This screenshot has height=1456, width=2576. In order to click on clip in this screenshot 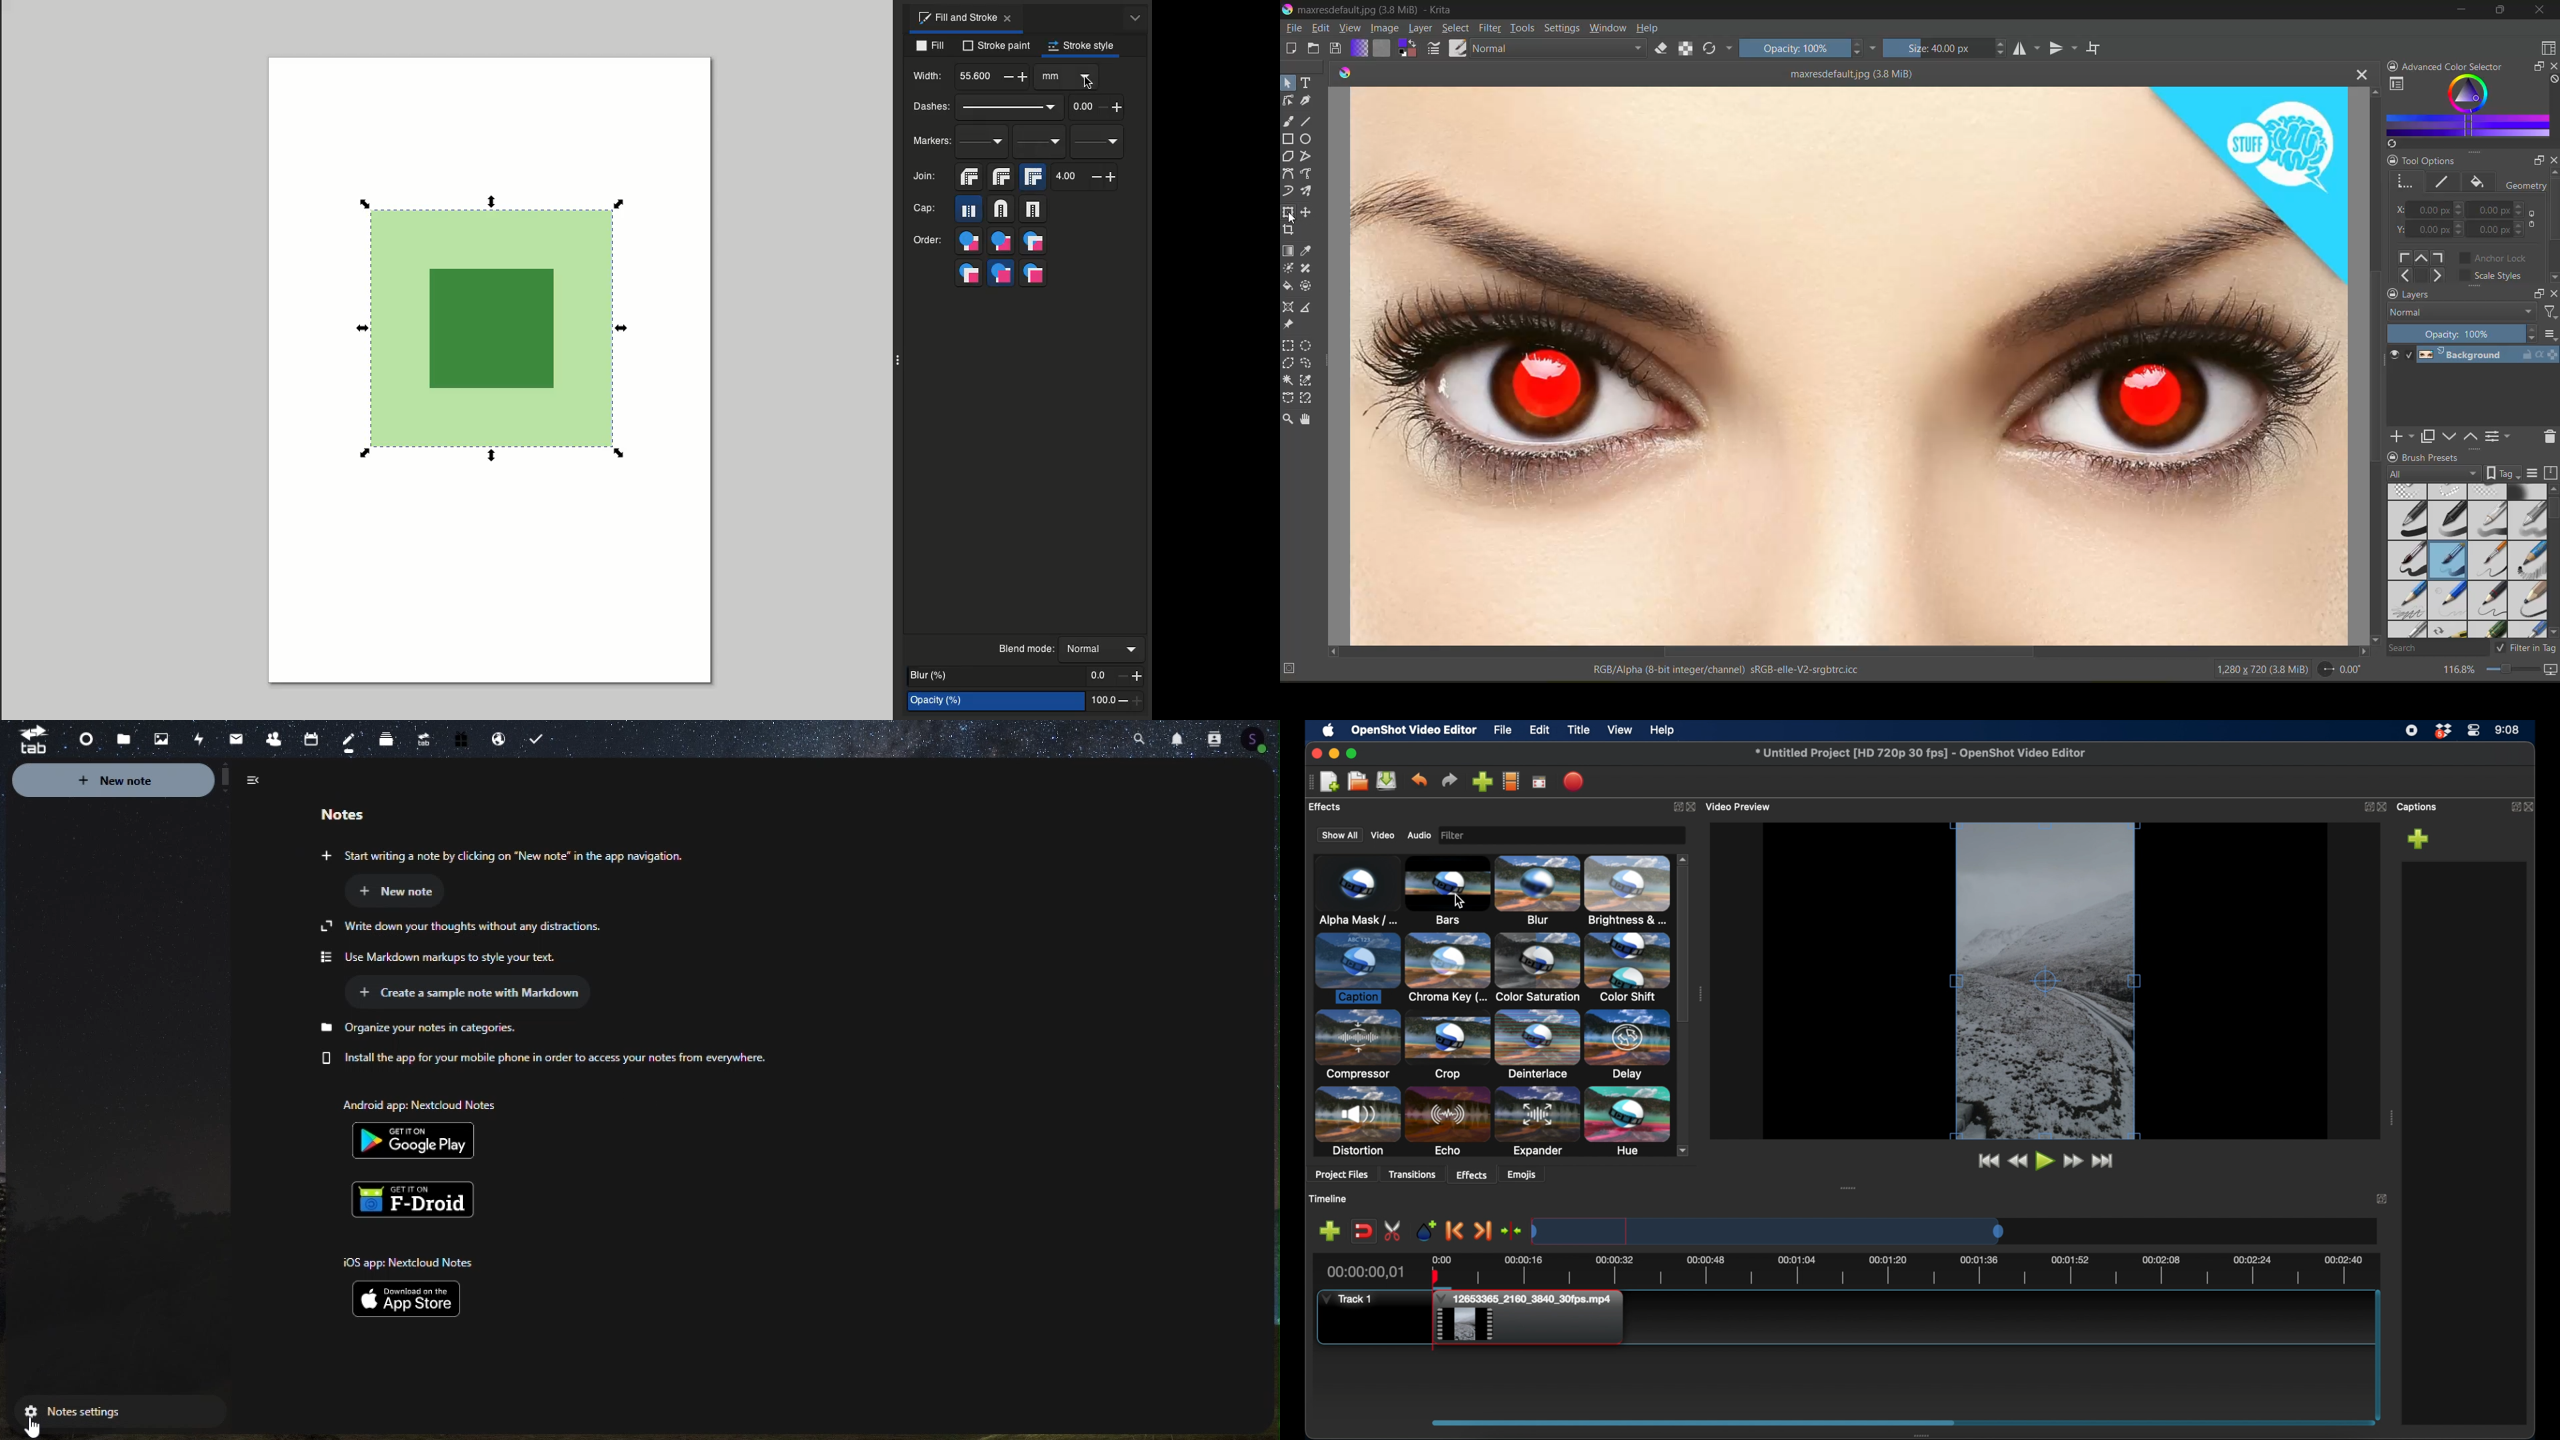, I will do `click(1532, 1320)`.